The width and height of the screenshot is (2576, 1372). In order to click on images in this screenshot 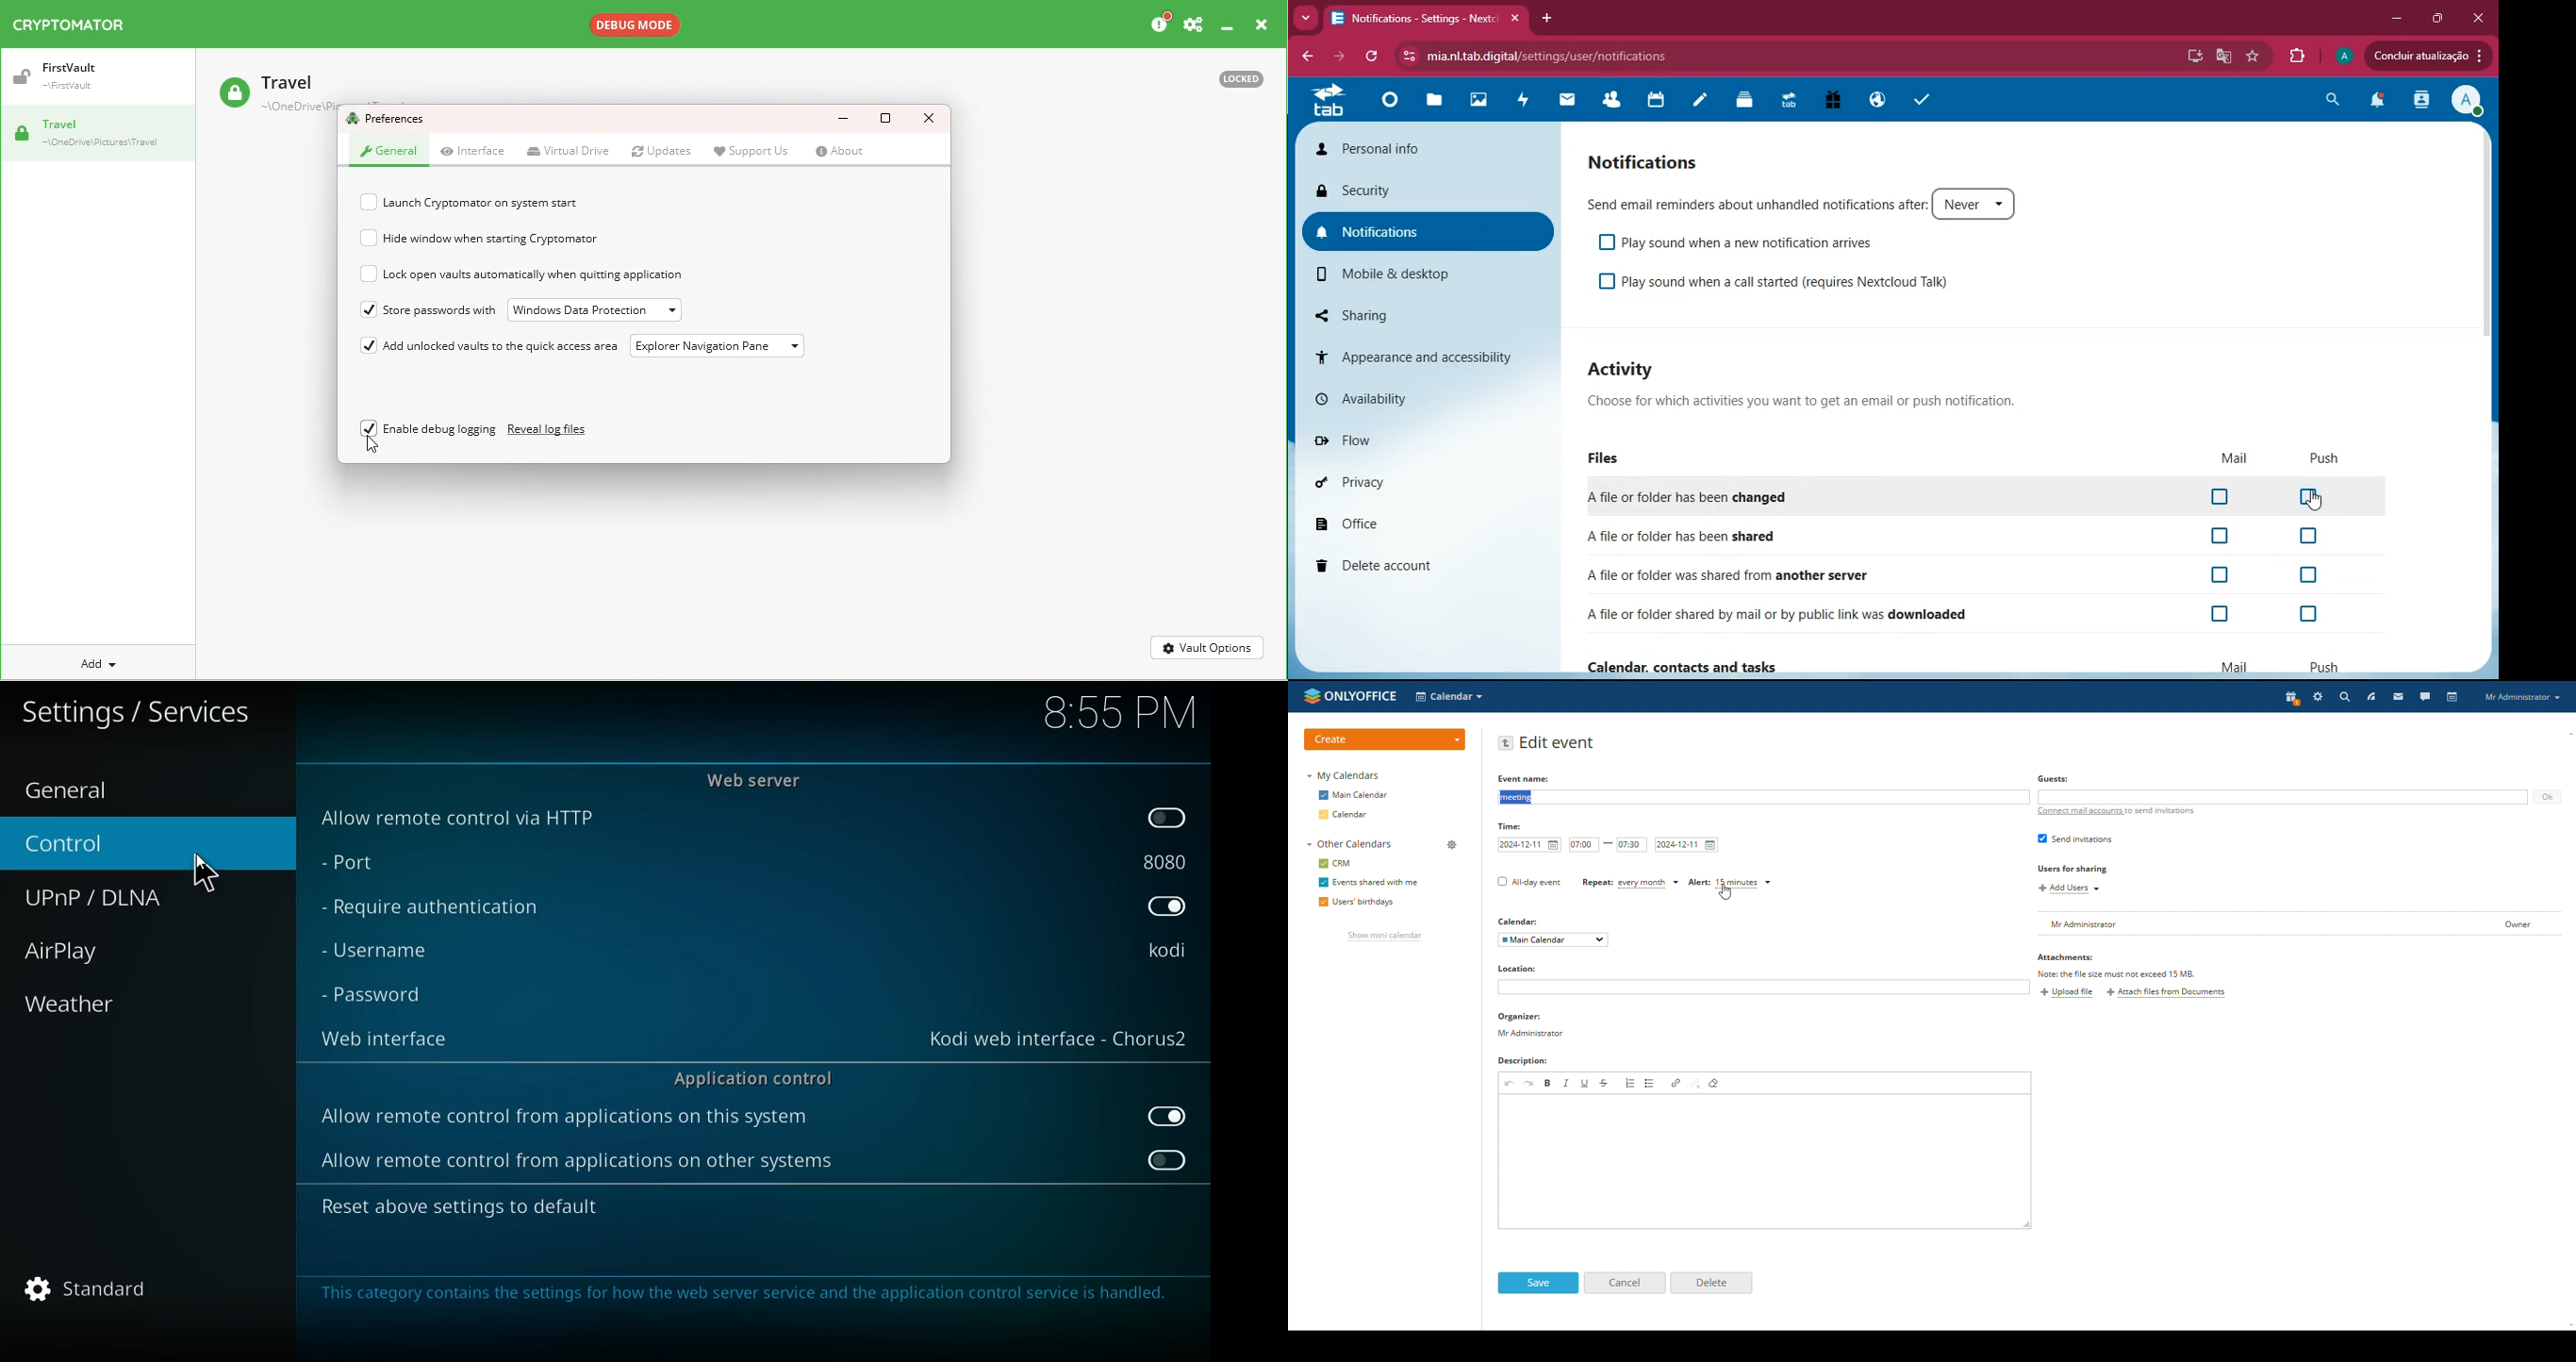, I will do `click(1480, 98)`.